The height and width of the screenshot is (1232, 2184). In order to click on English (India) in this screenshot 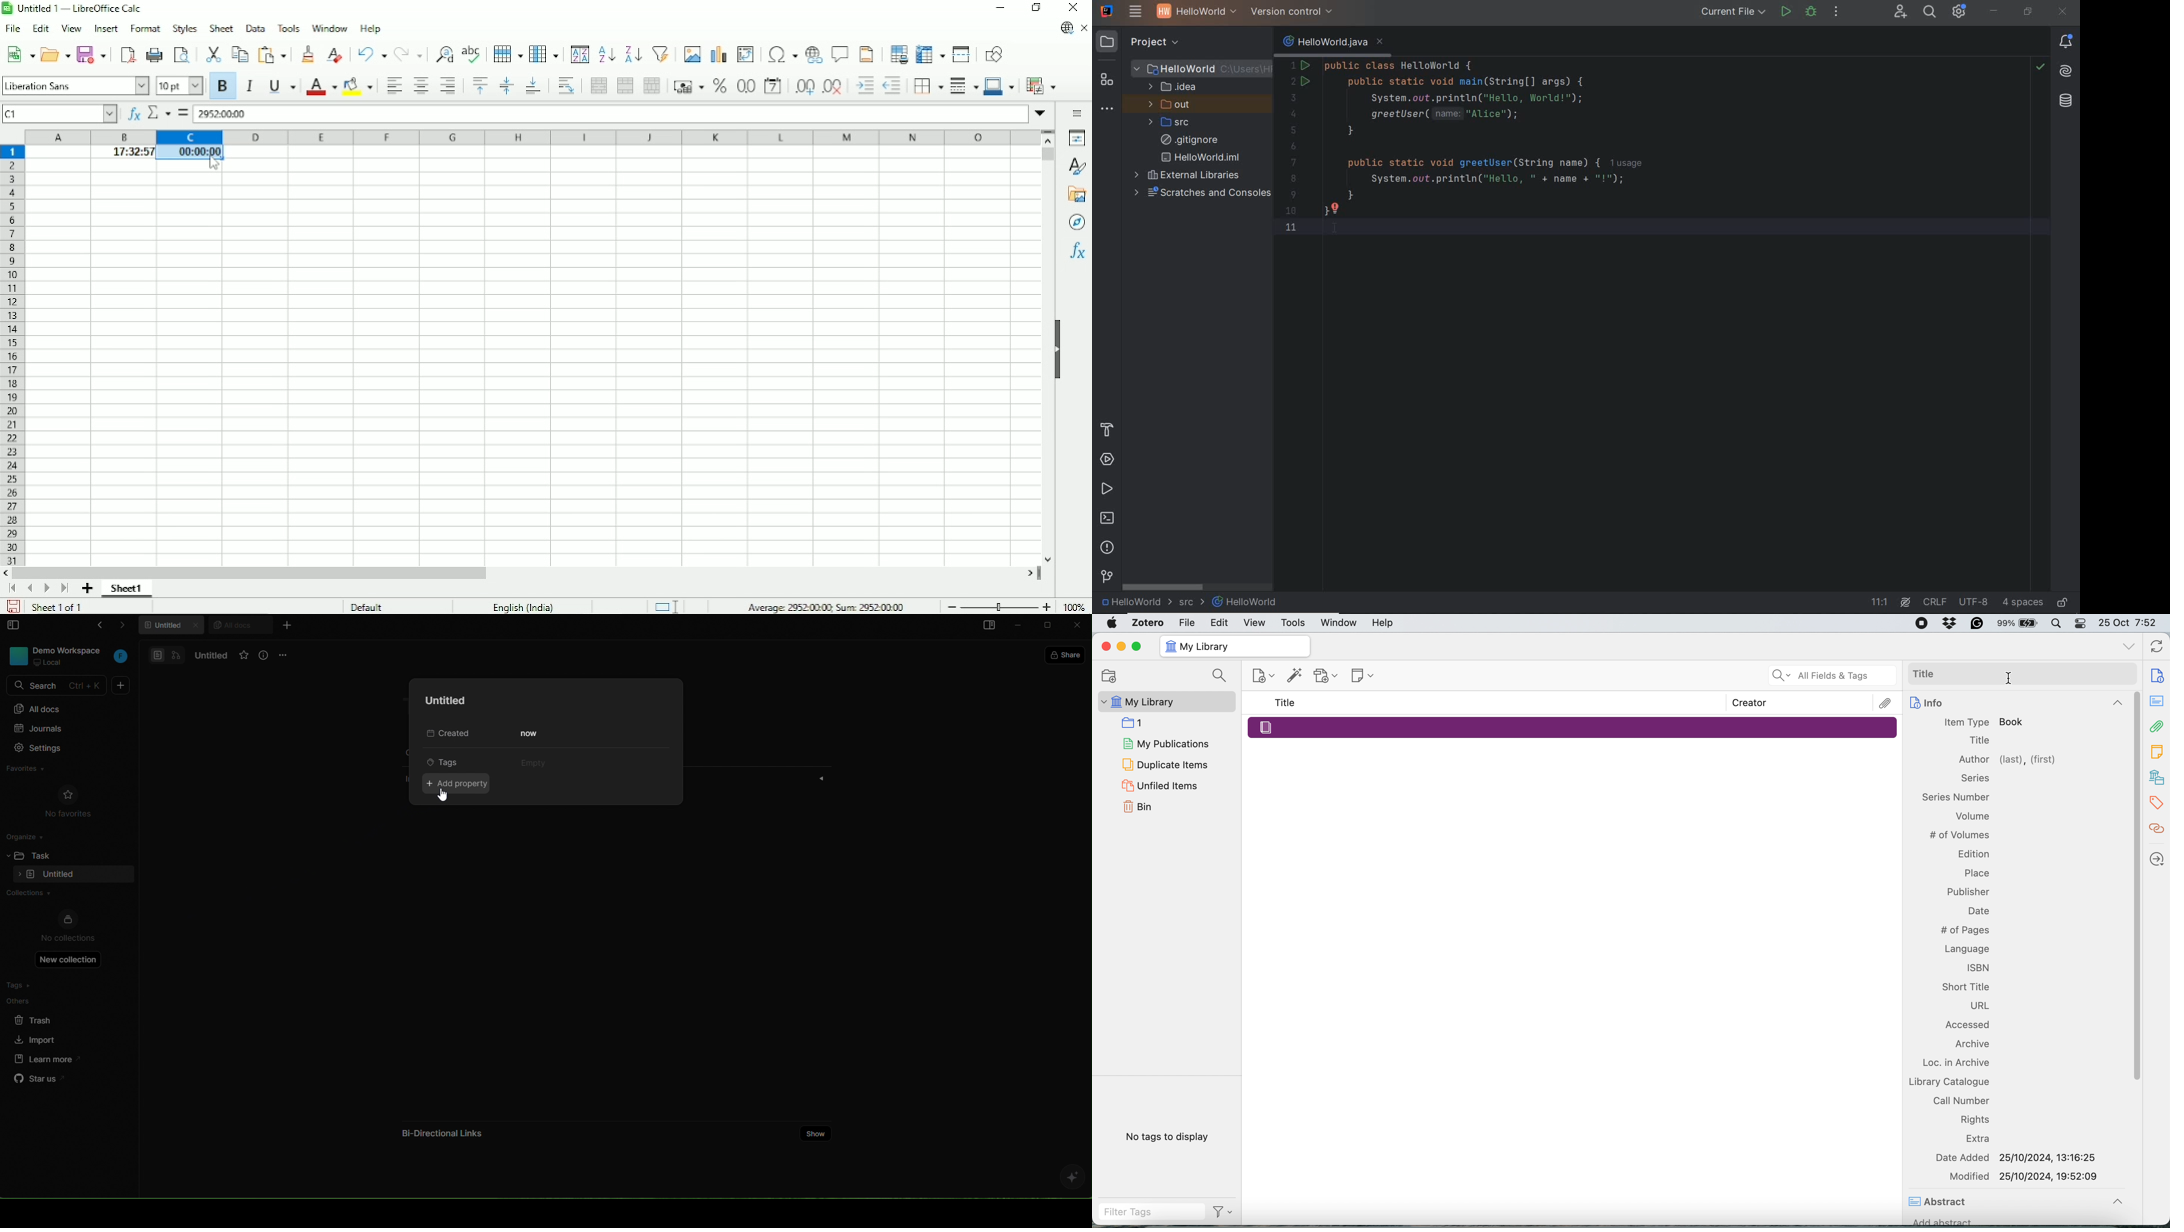, I will do `click(524, 605)`.